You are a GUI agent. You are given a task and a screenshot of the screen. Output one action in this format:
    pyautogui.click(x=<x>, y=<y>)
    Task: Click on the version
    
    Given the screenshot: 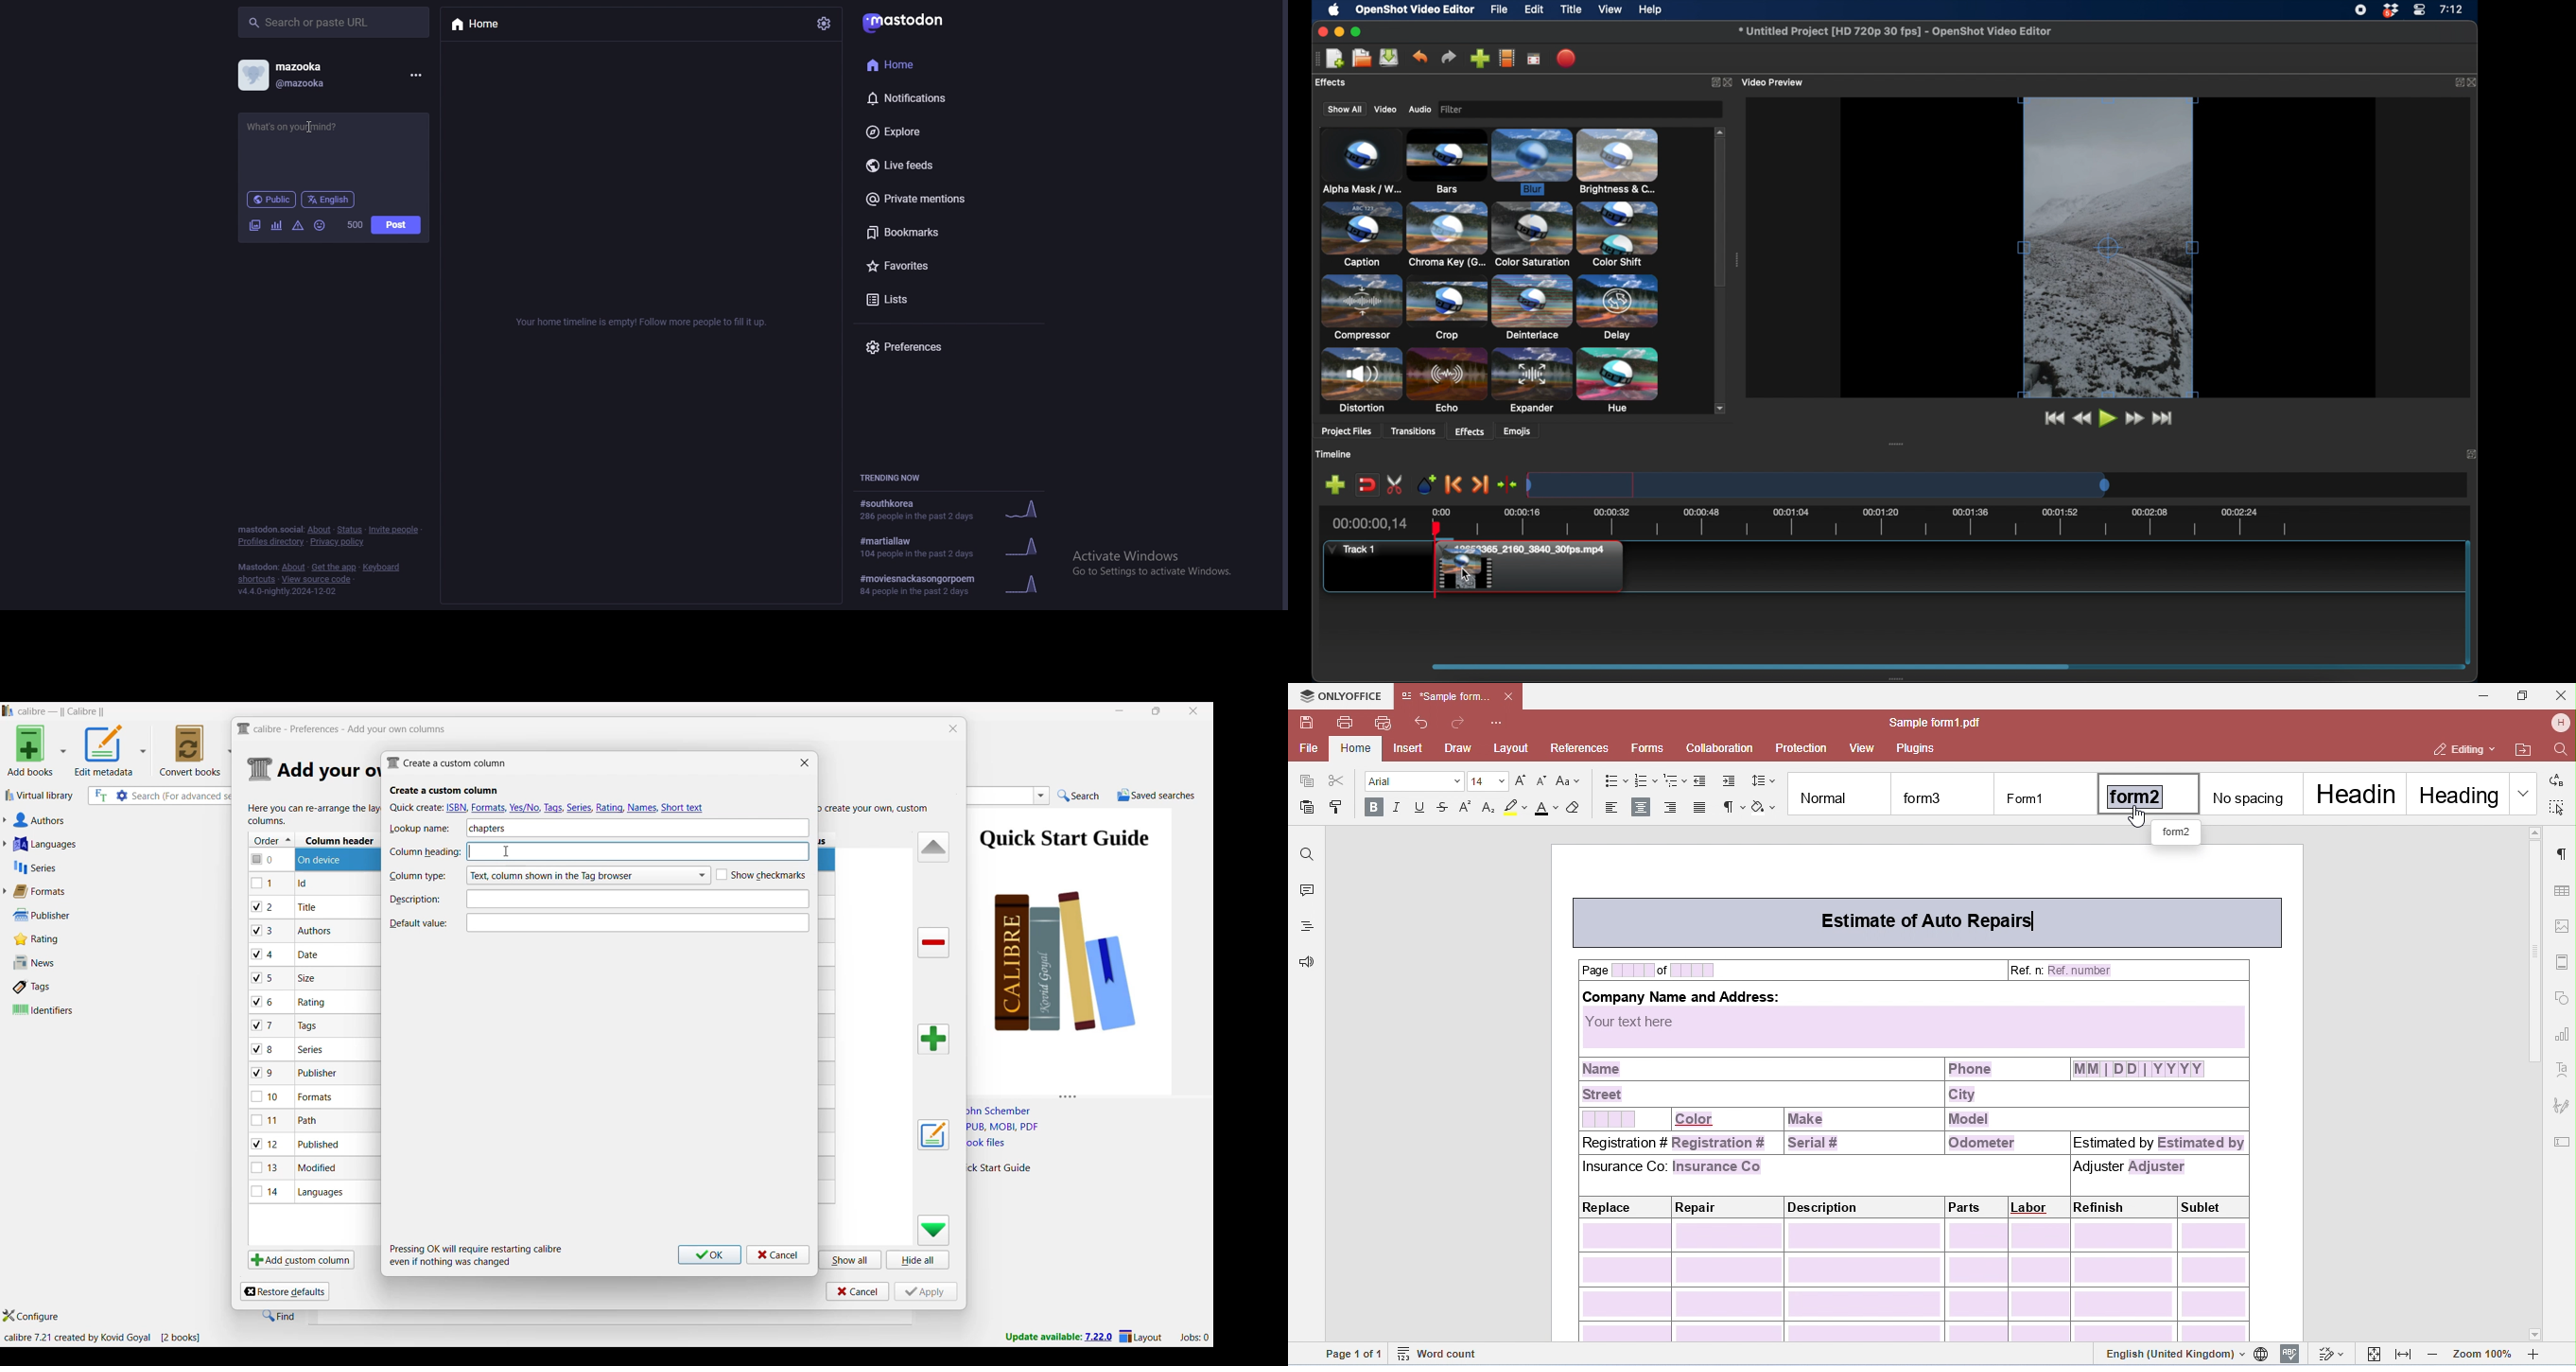 What is the action you would take?
    pyautogui.click(x=288, y=592)
    